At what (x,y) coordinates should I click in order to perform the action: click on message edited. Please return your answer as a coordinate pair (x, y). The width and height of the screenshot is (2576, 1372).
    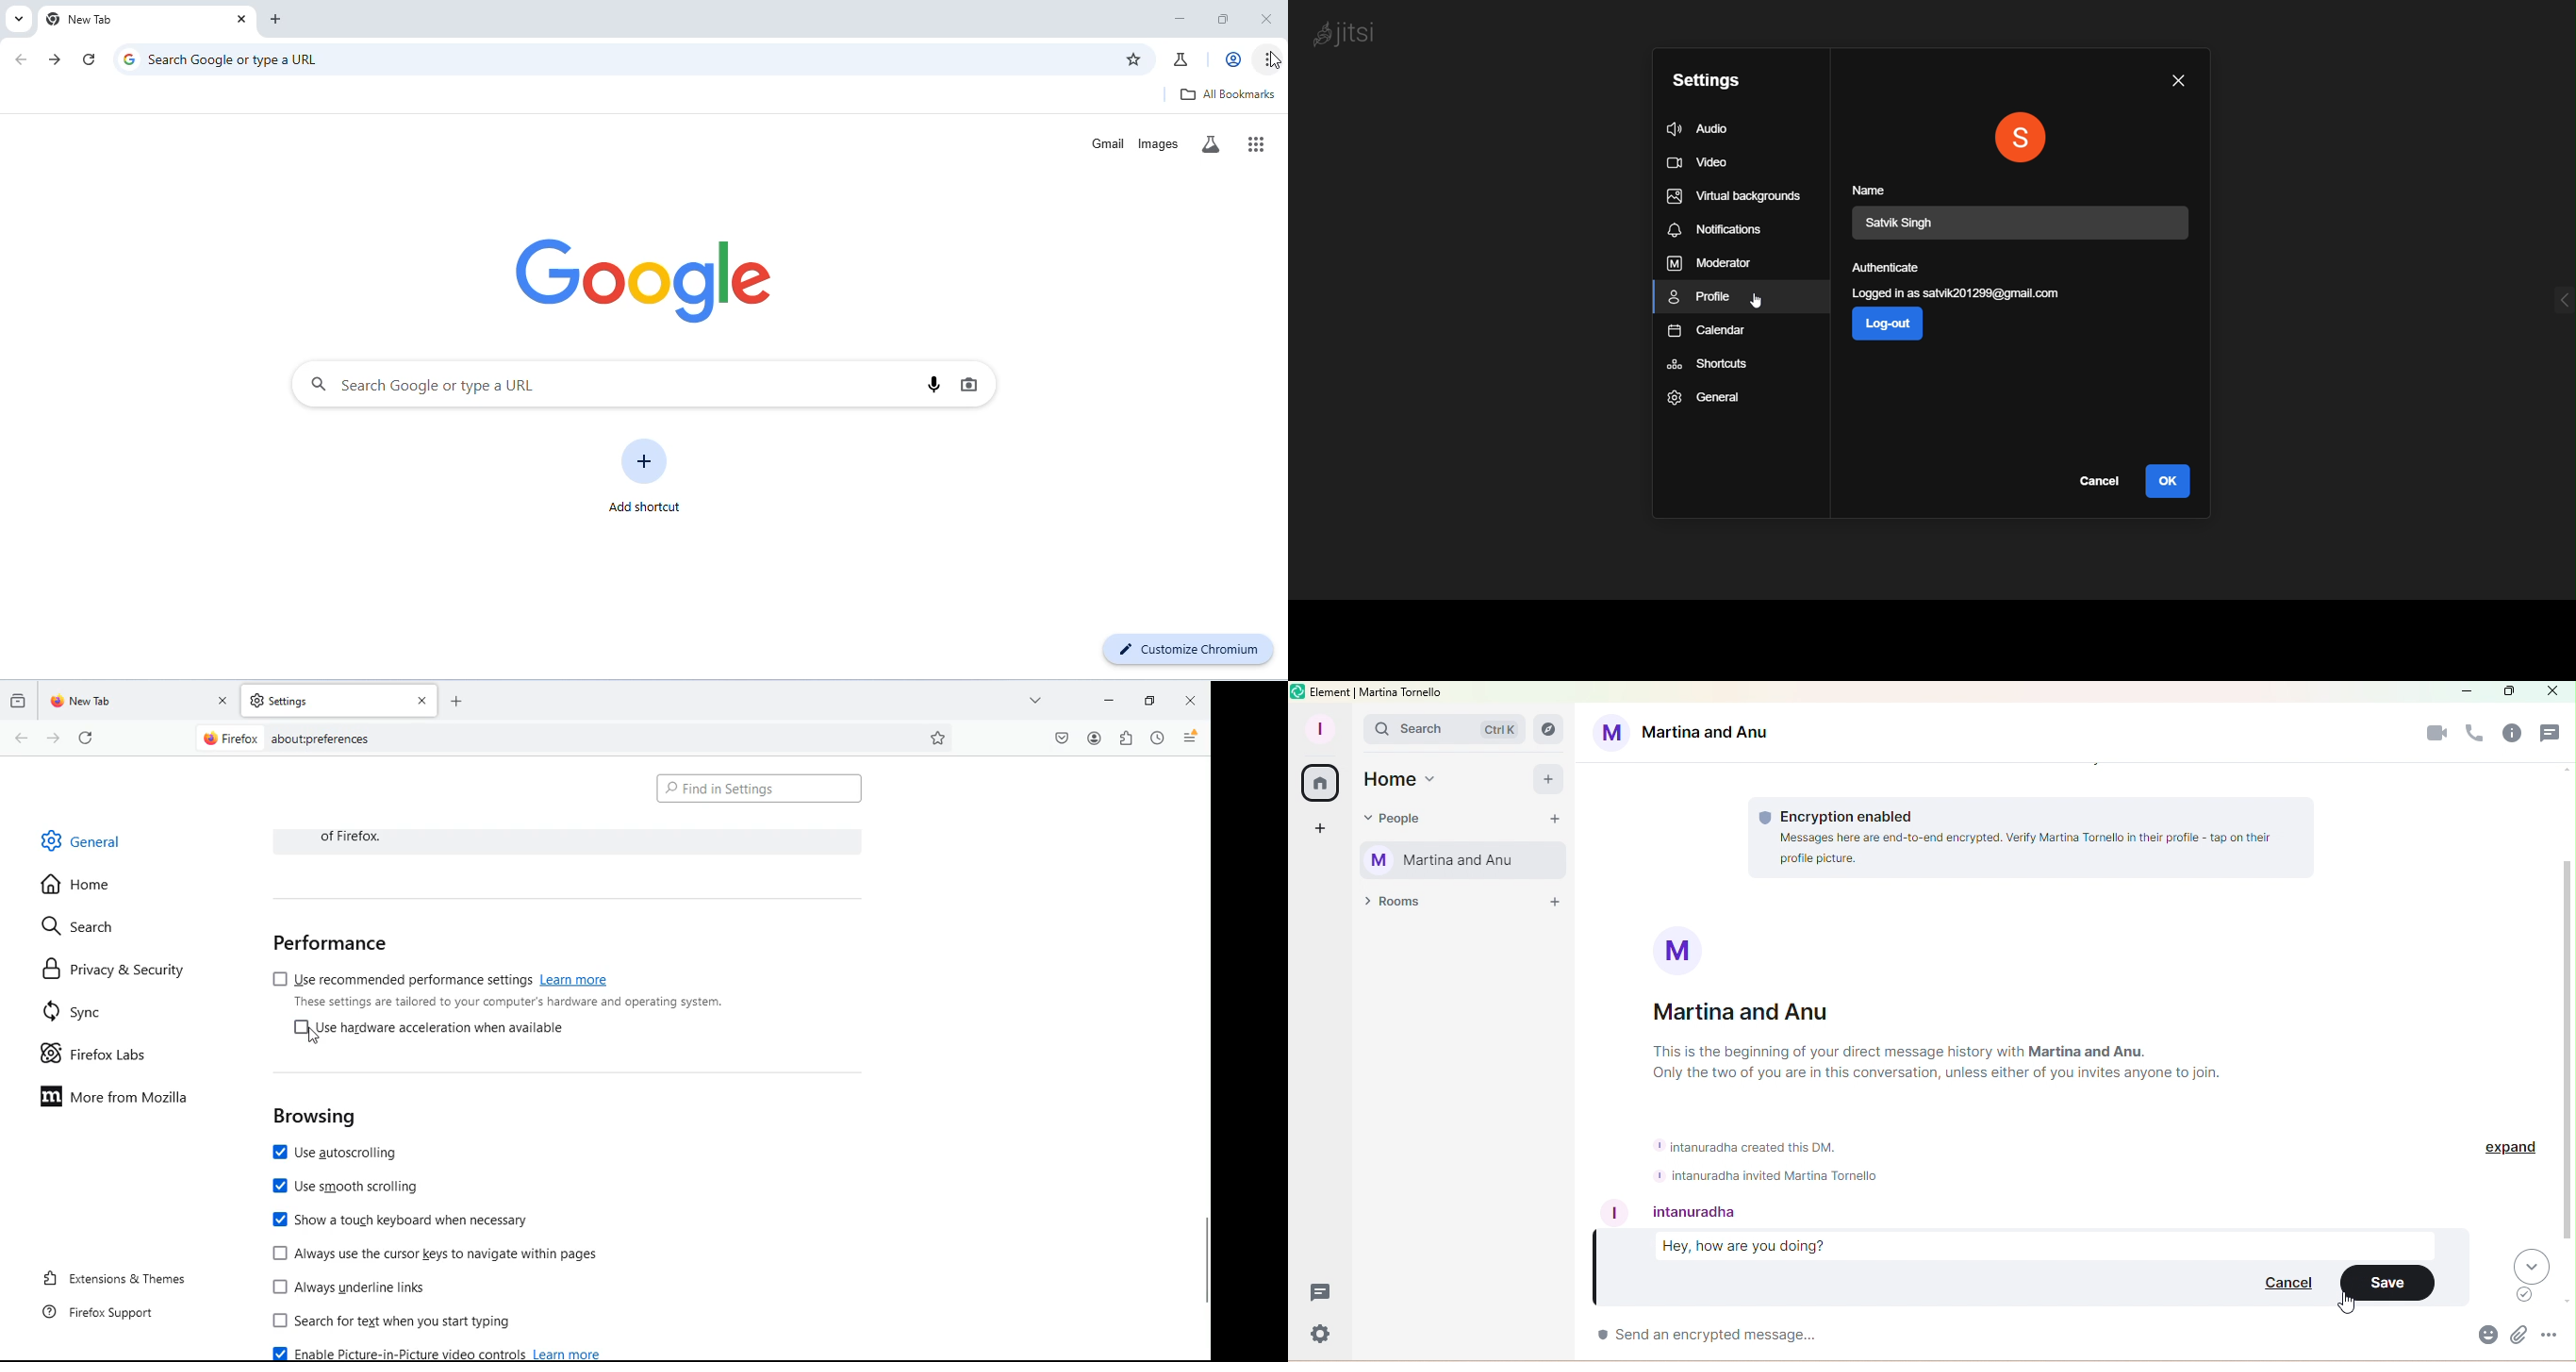
    Looking at the image, I should click on (2041, 1243).